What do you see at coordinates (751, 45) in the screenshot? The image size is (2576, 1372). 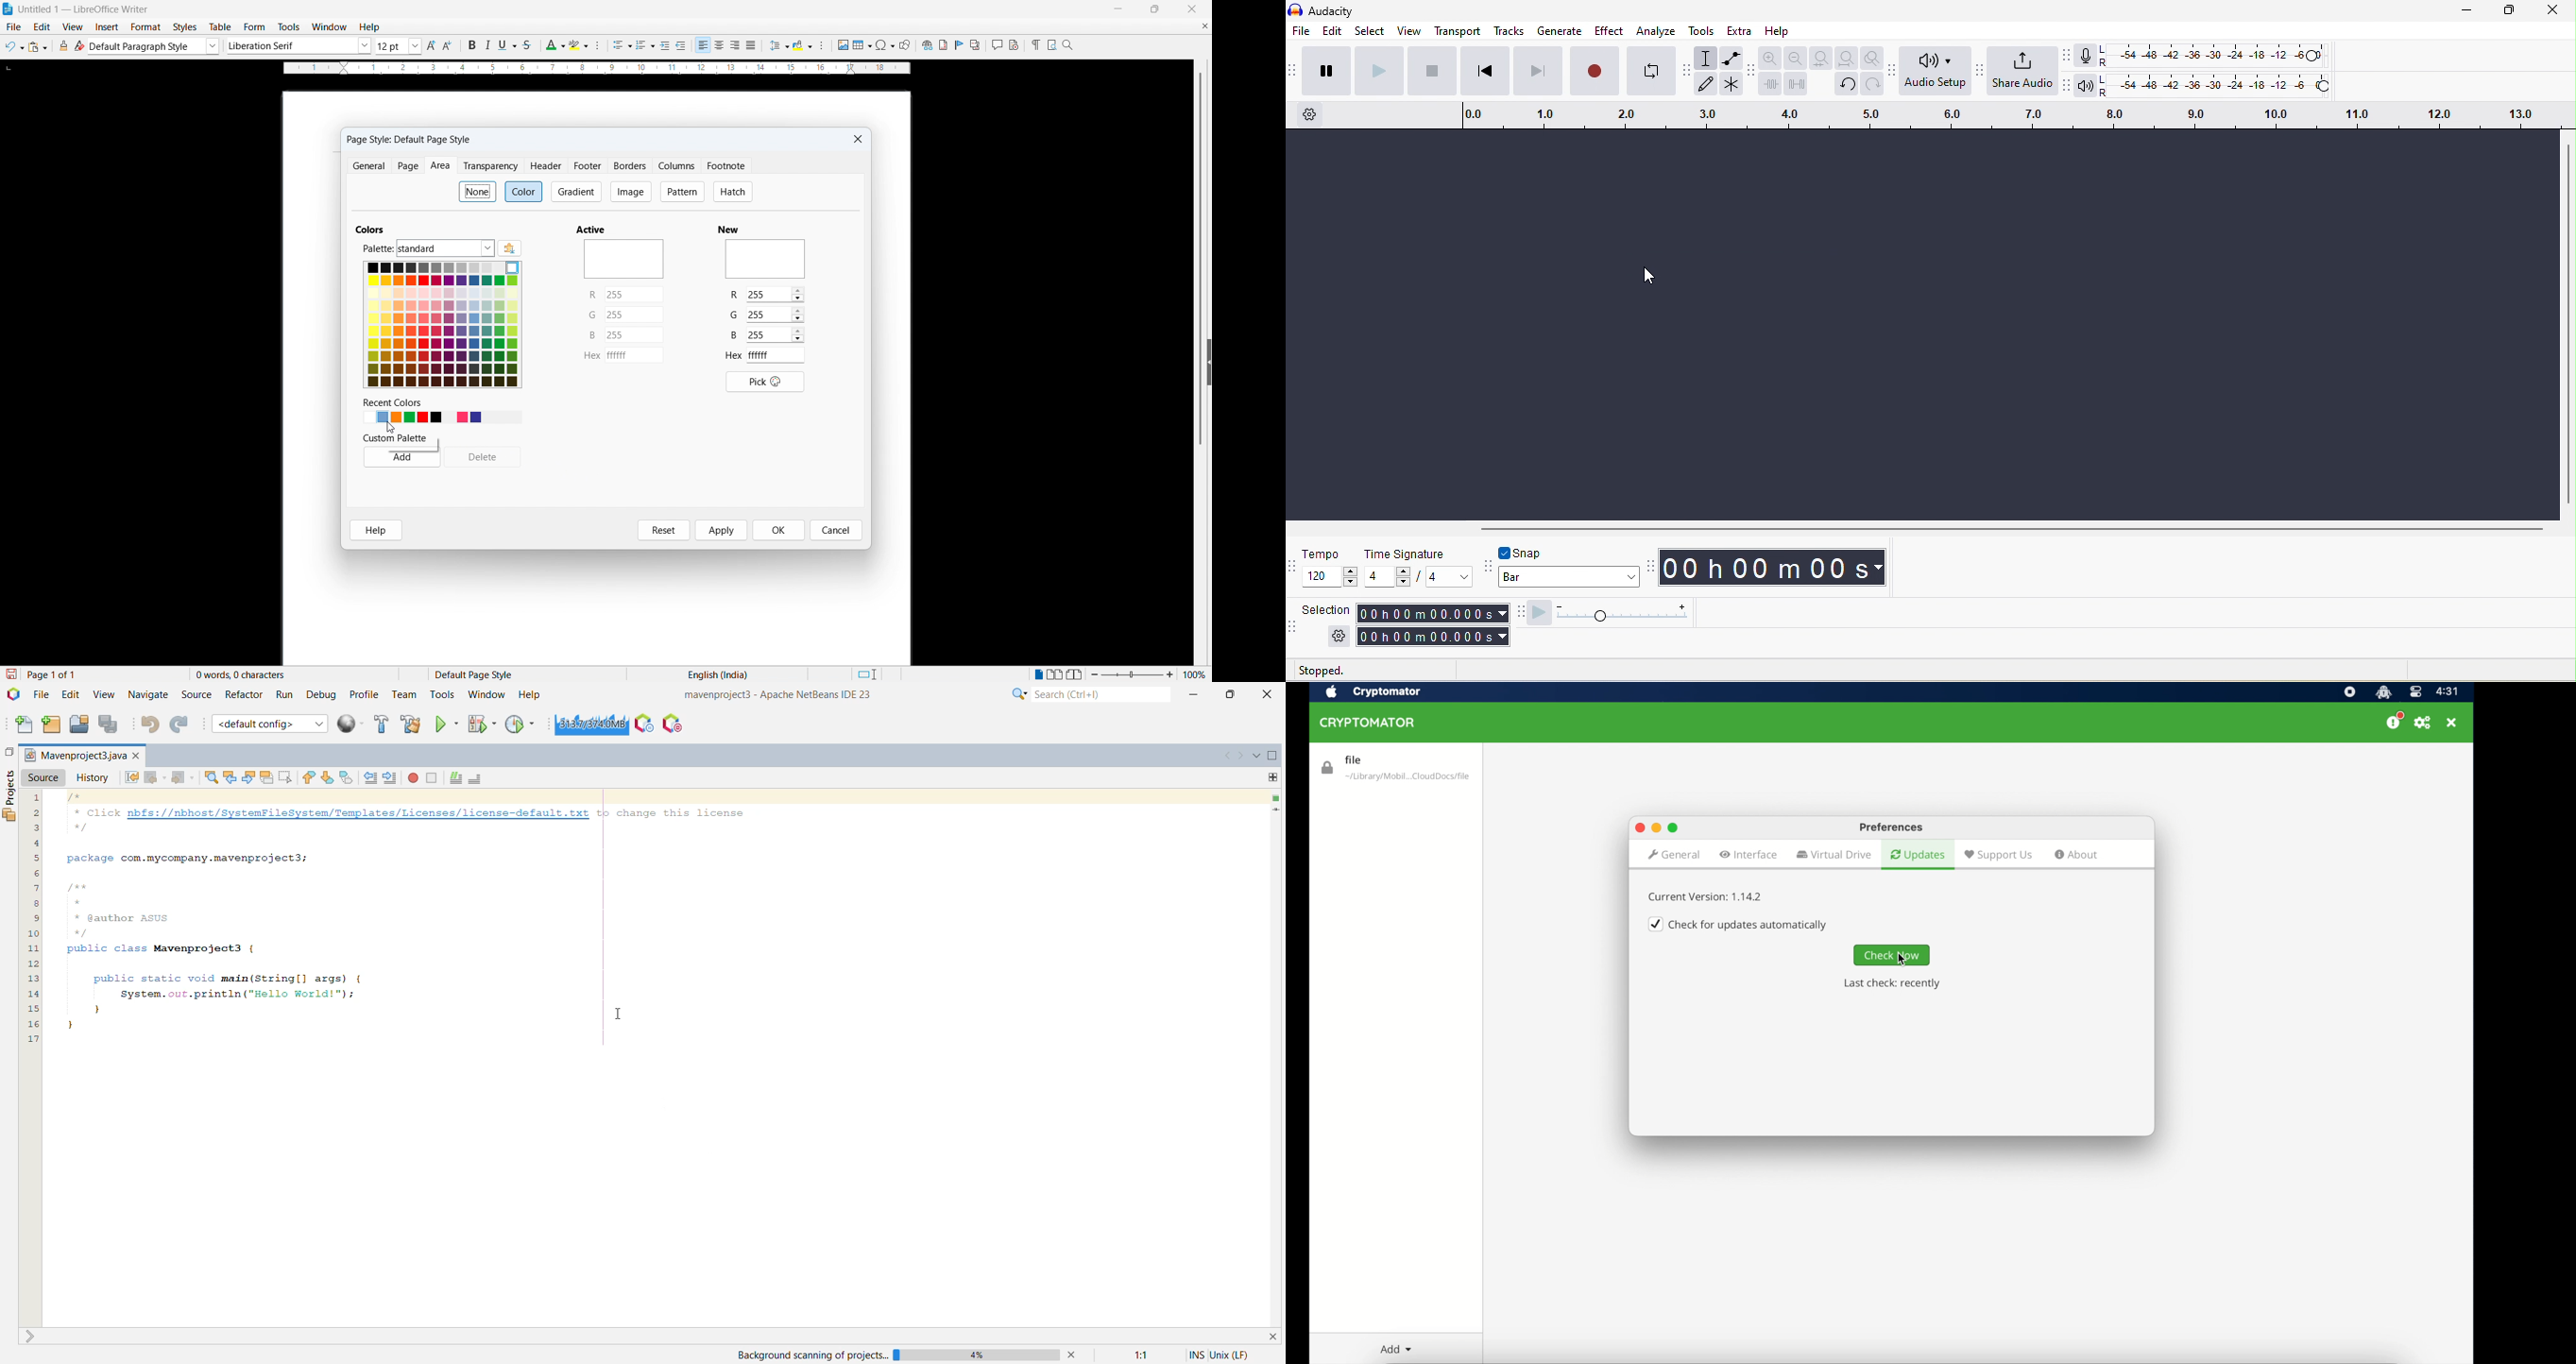 I see `Justify ` at bounding box center [751, 45].